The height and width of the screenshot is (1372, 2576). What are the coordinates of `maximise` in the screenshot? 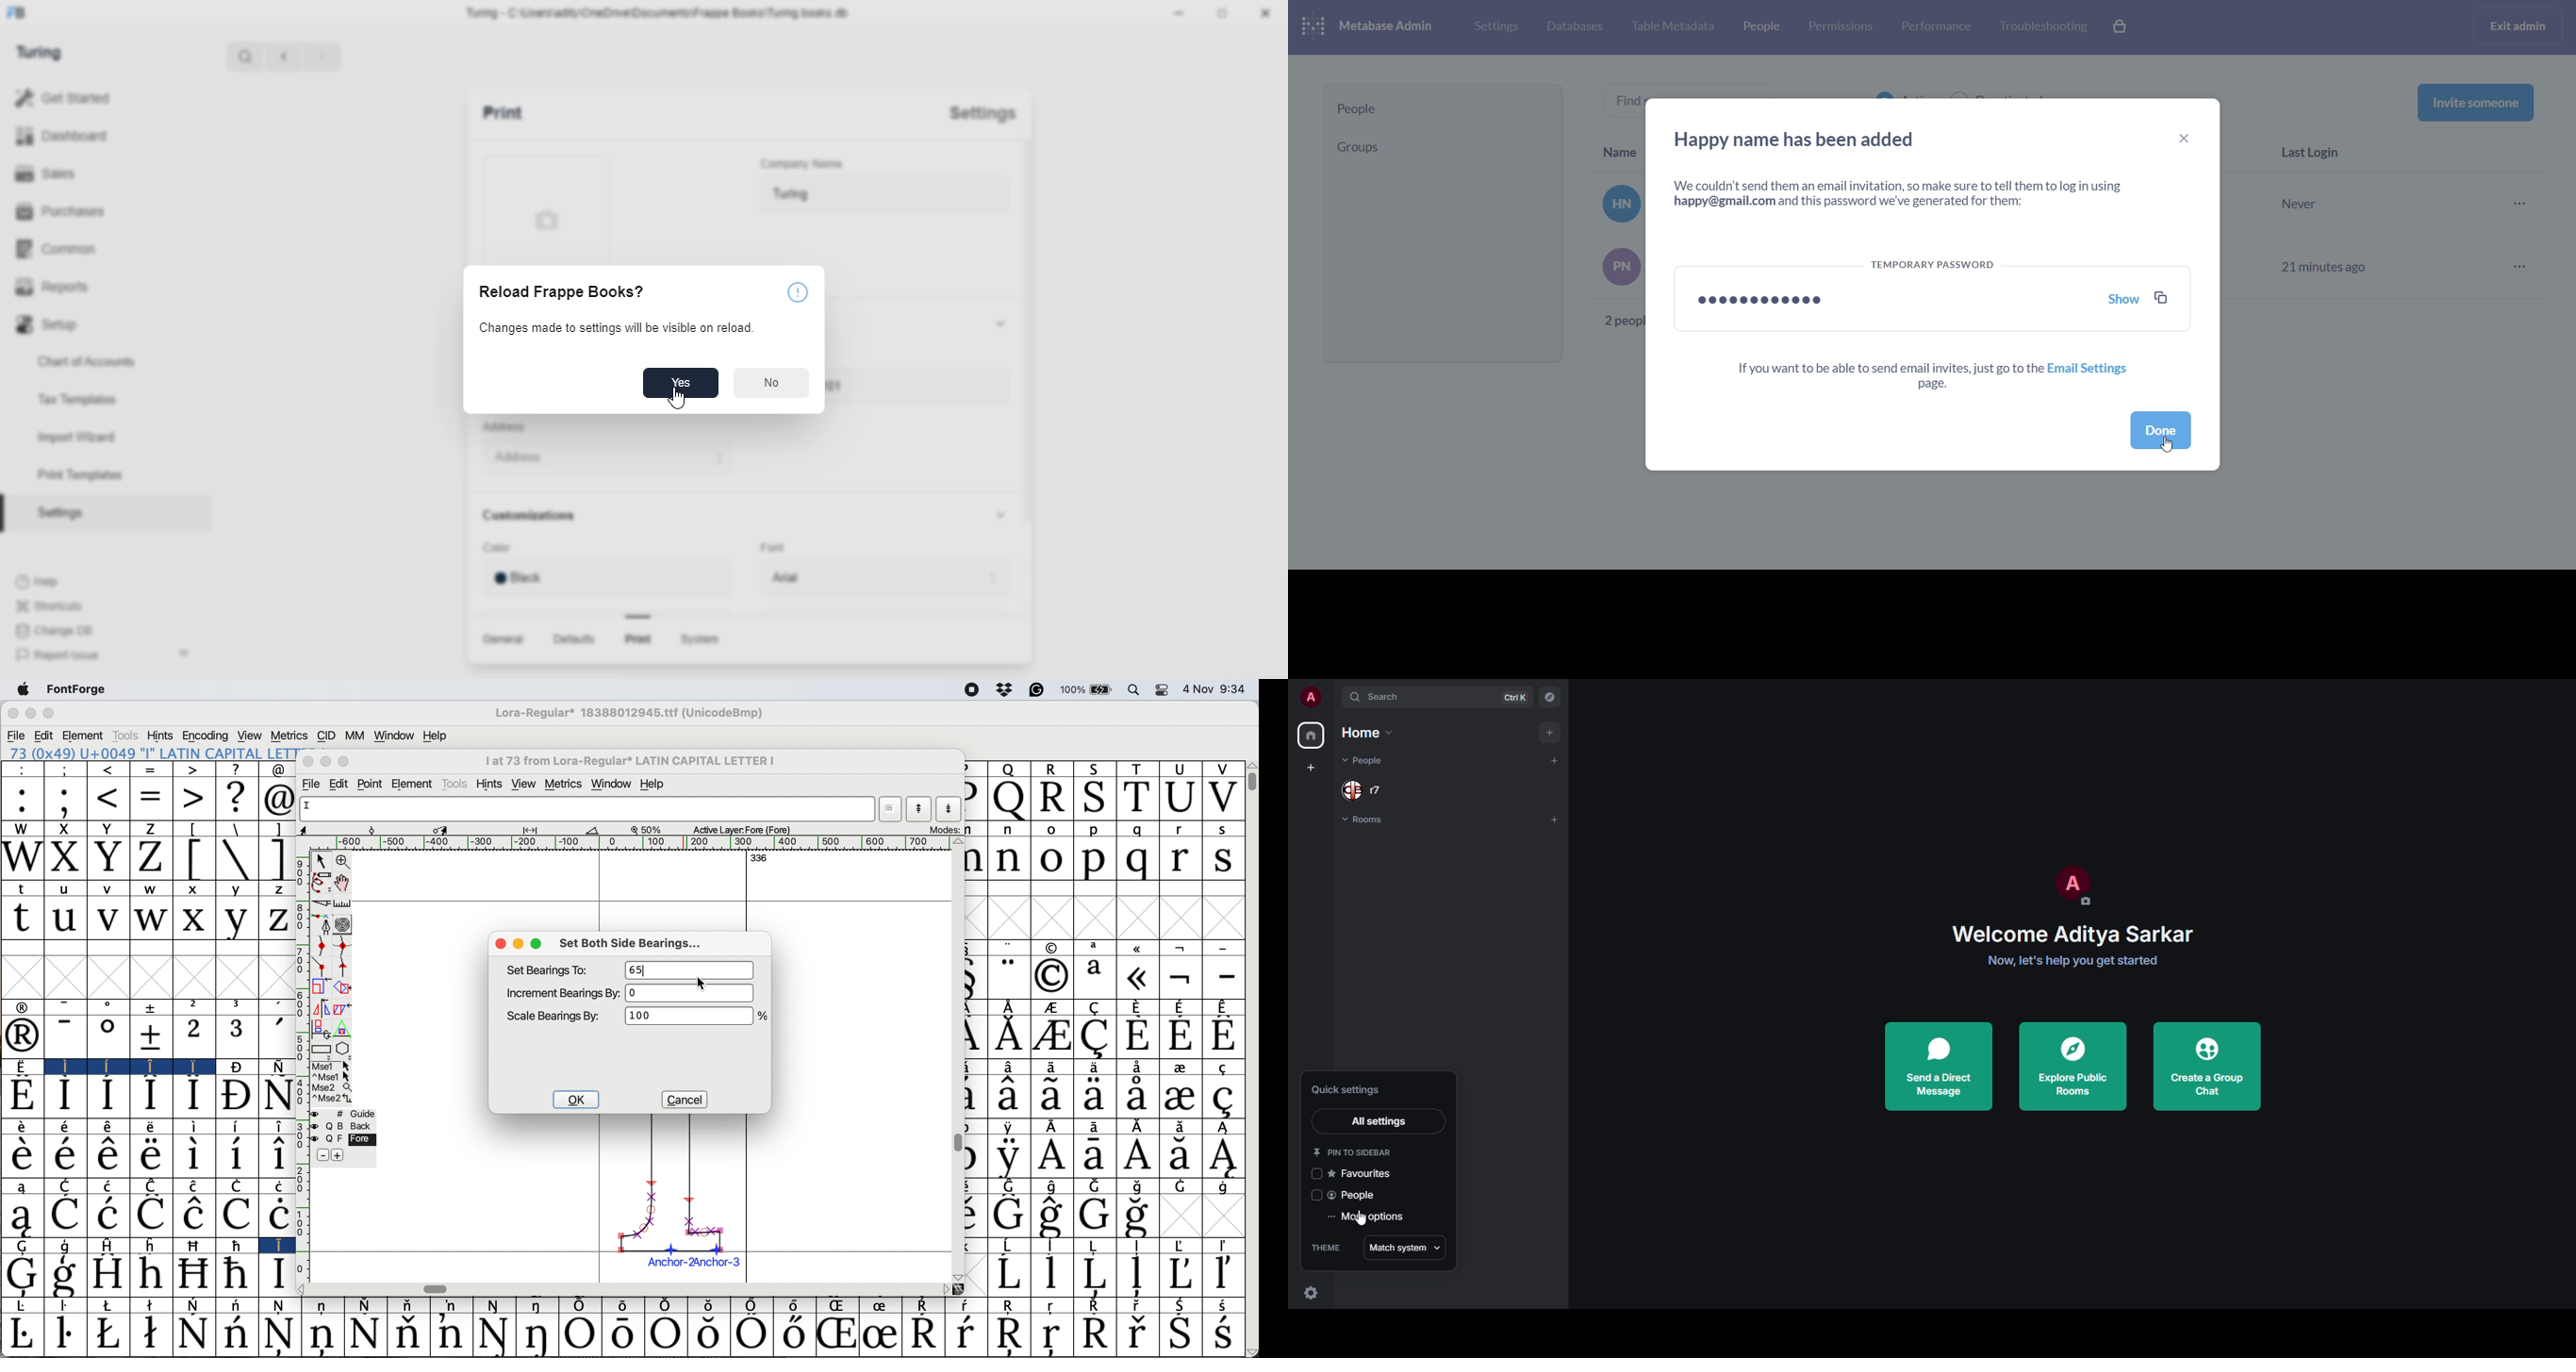 It's located at (1225, 13).